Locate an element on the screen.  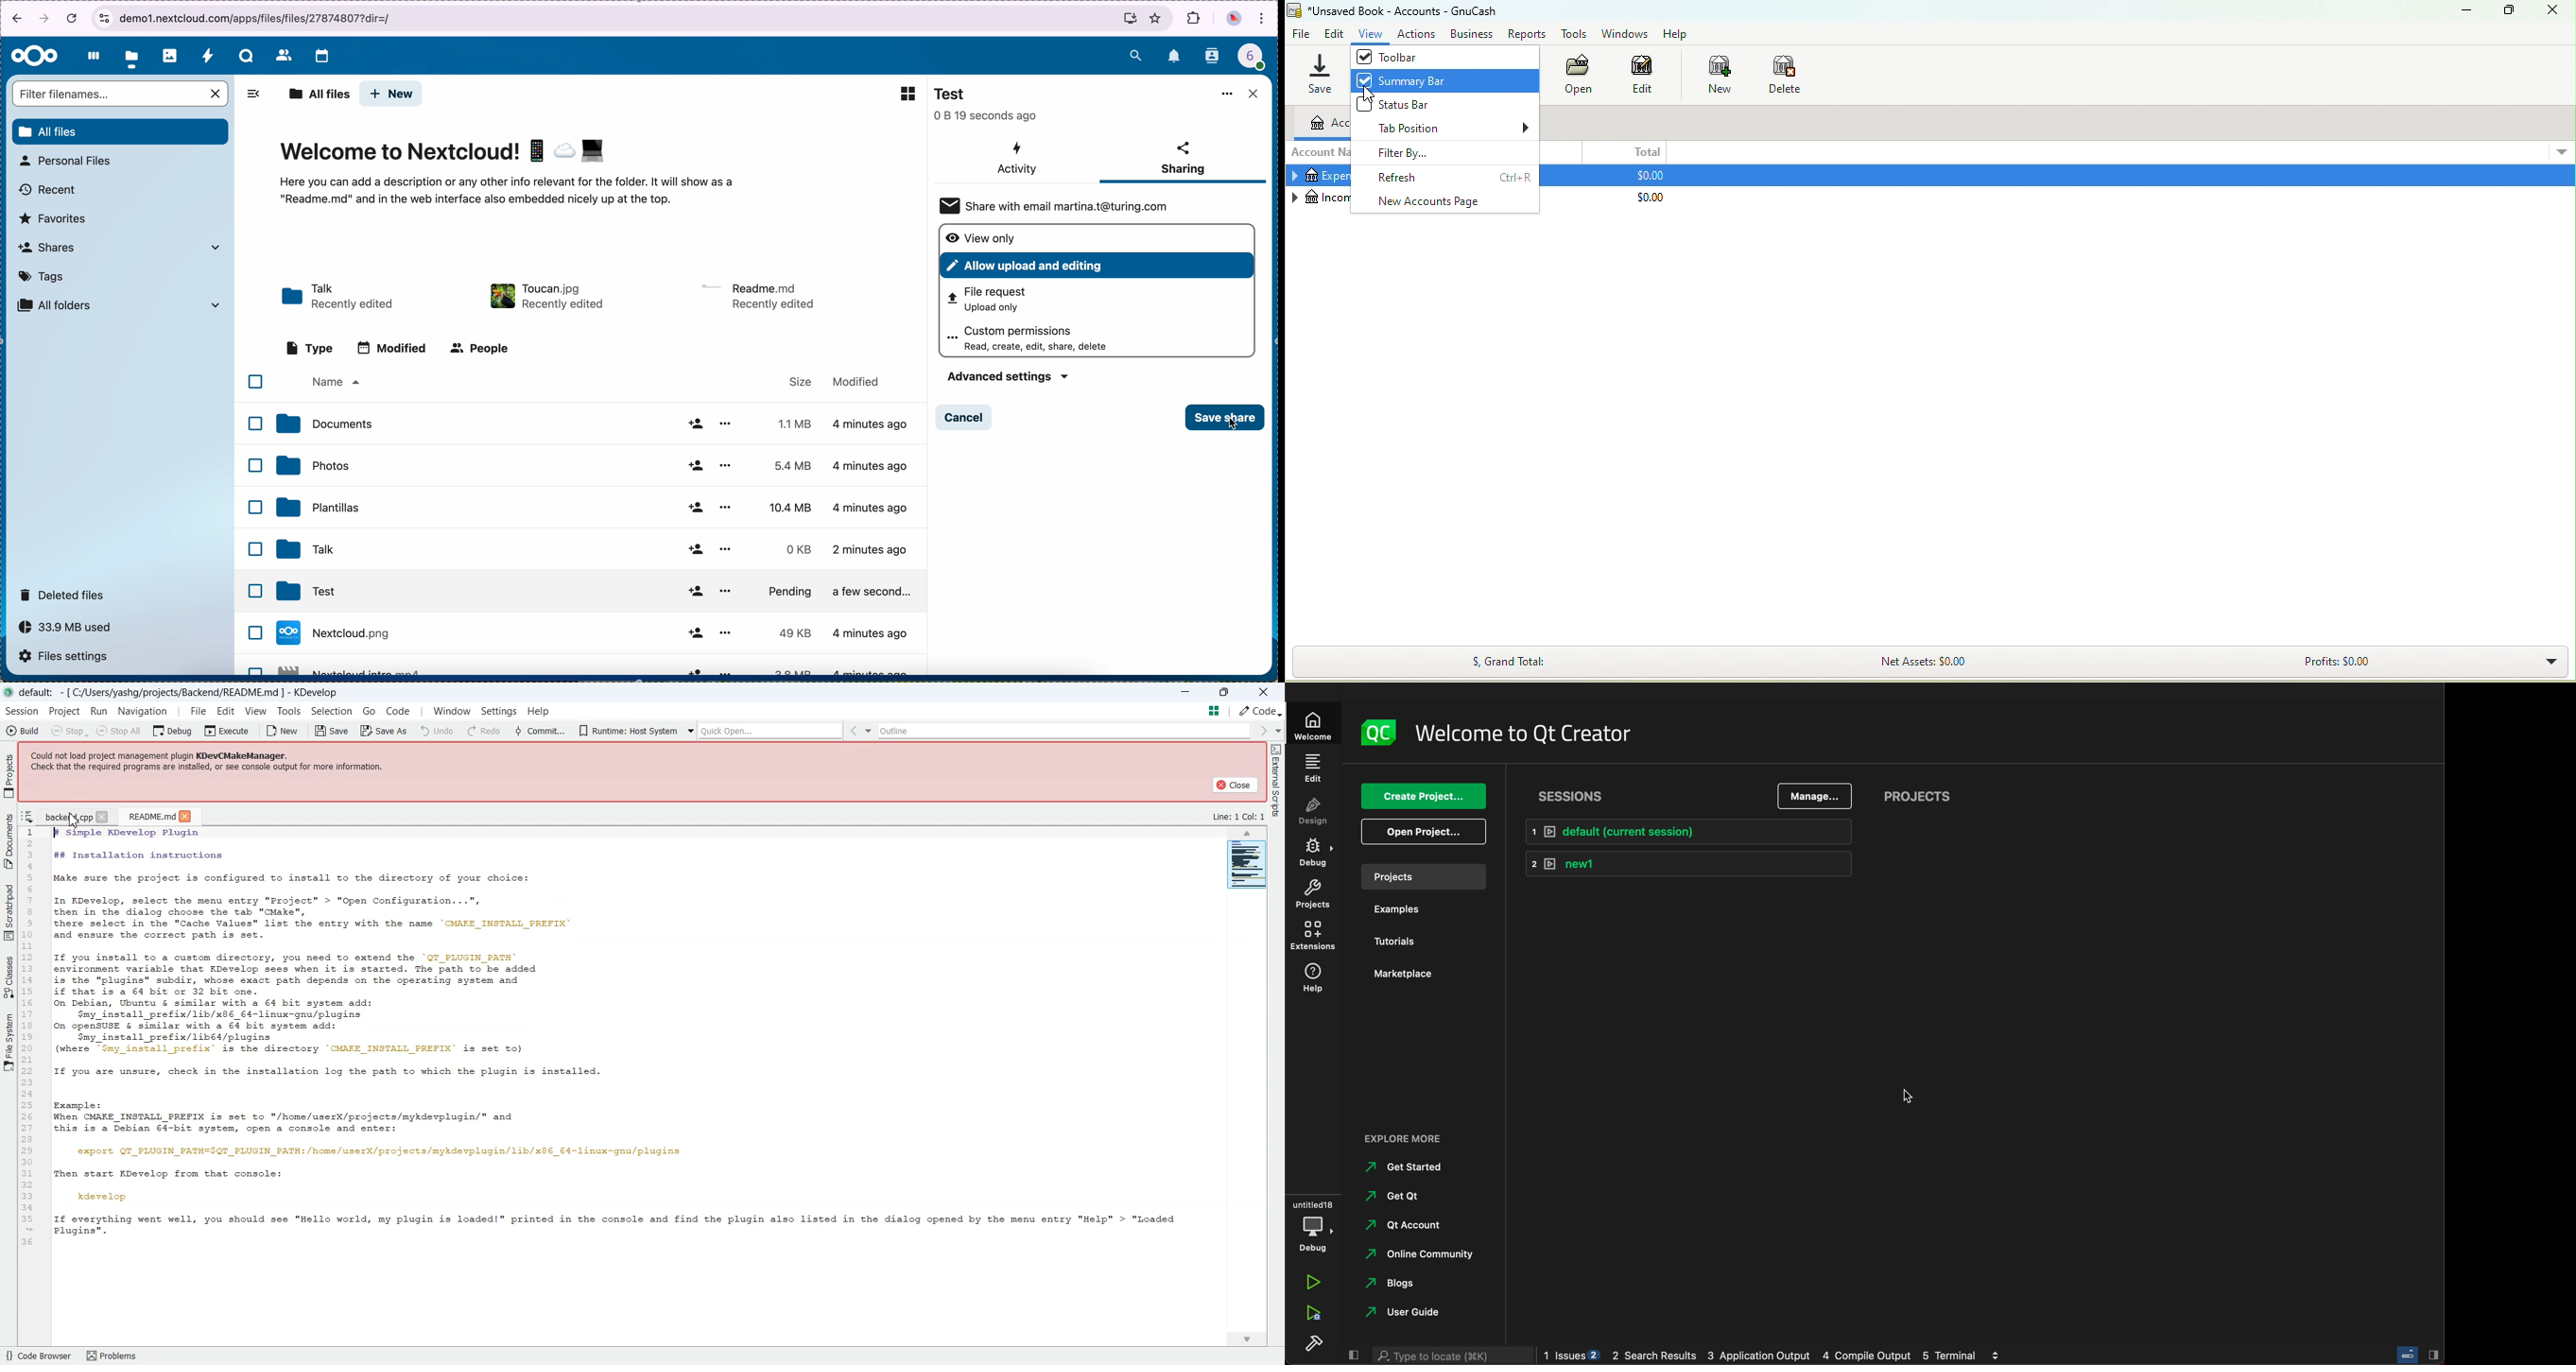
Talk is located at coordinates (591, 550).